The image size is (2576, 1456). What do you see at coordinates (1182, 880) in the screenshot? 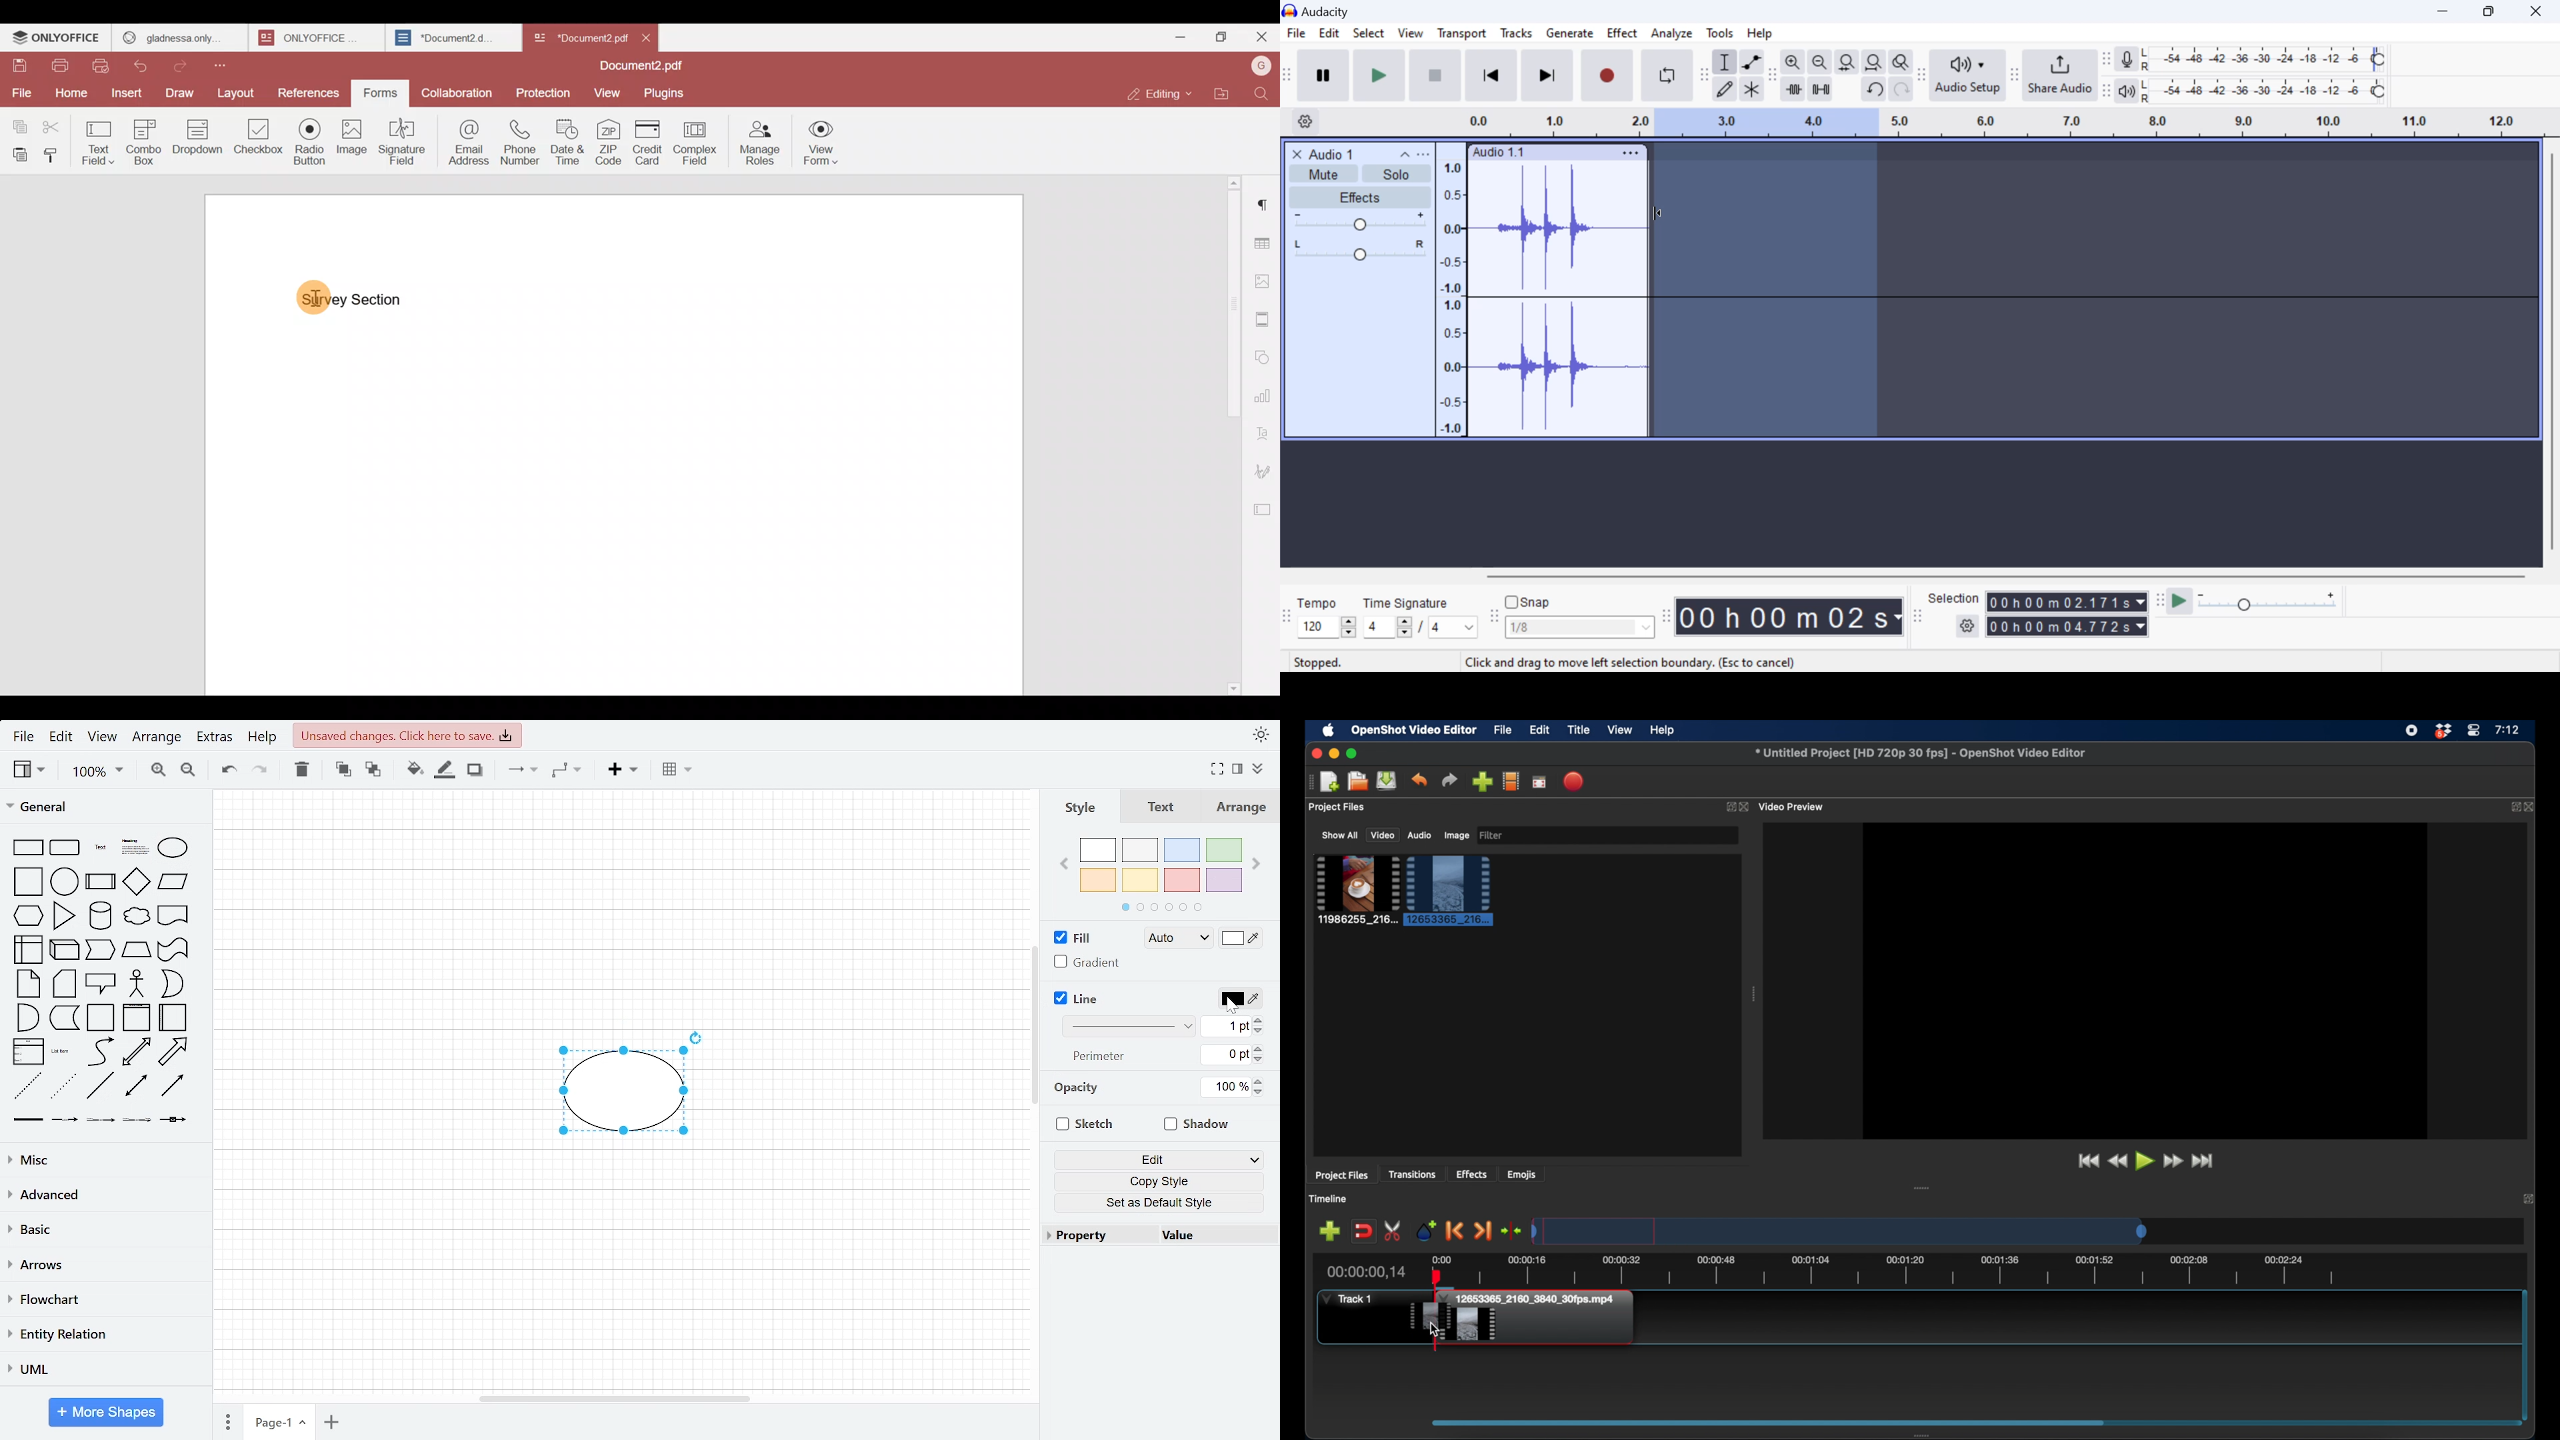
I see `red` at bounding box center [1182, 880].